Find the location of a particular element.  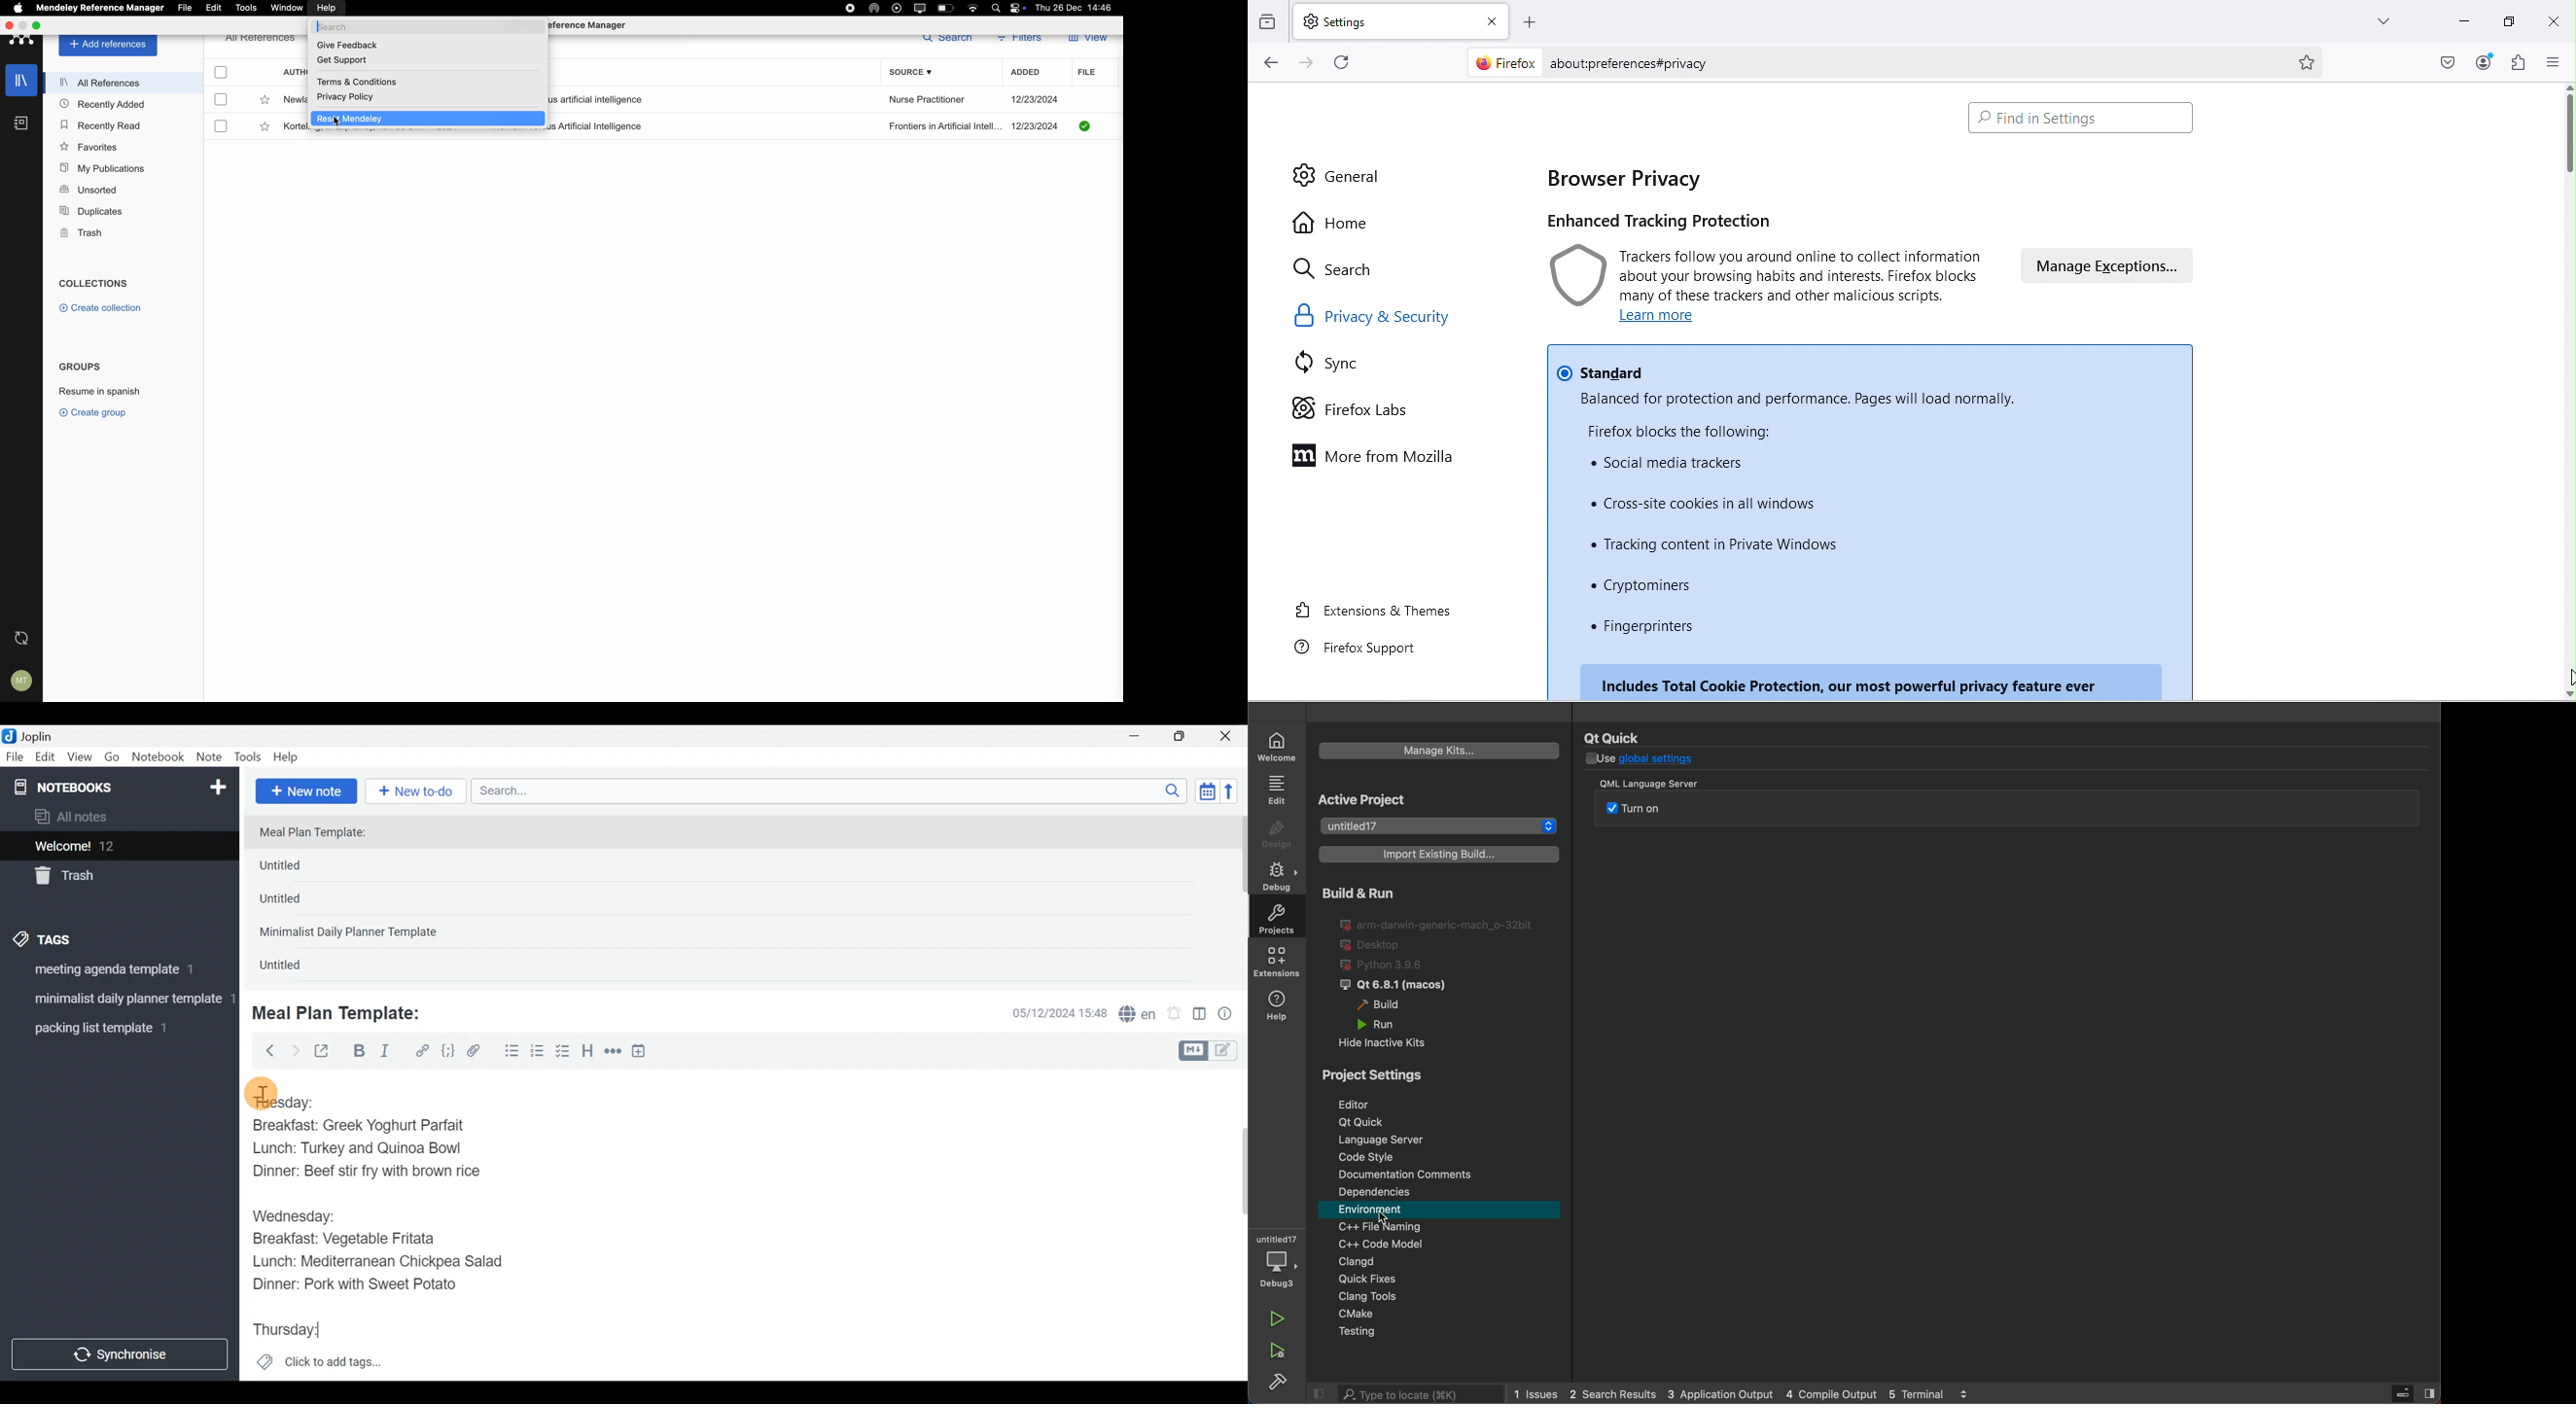

search bar is located at coordinates (397, 27).